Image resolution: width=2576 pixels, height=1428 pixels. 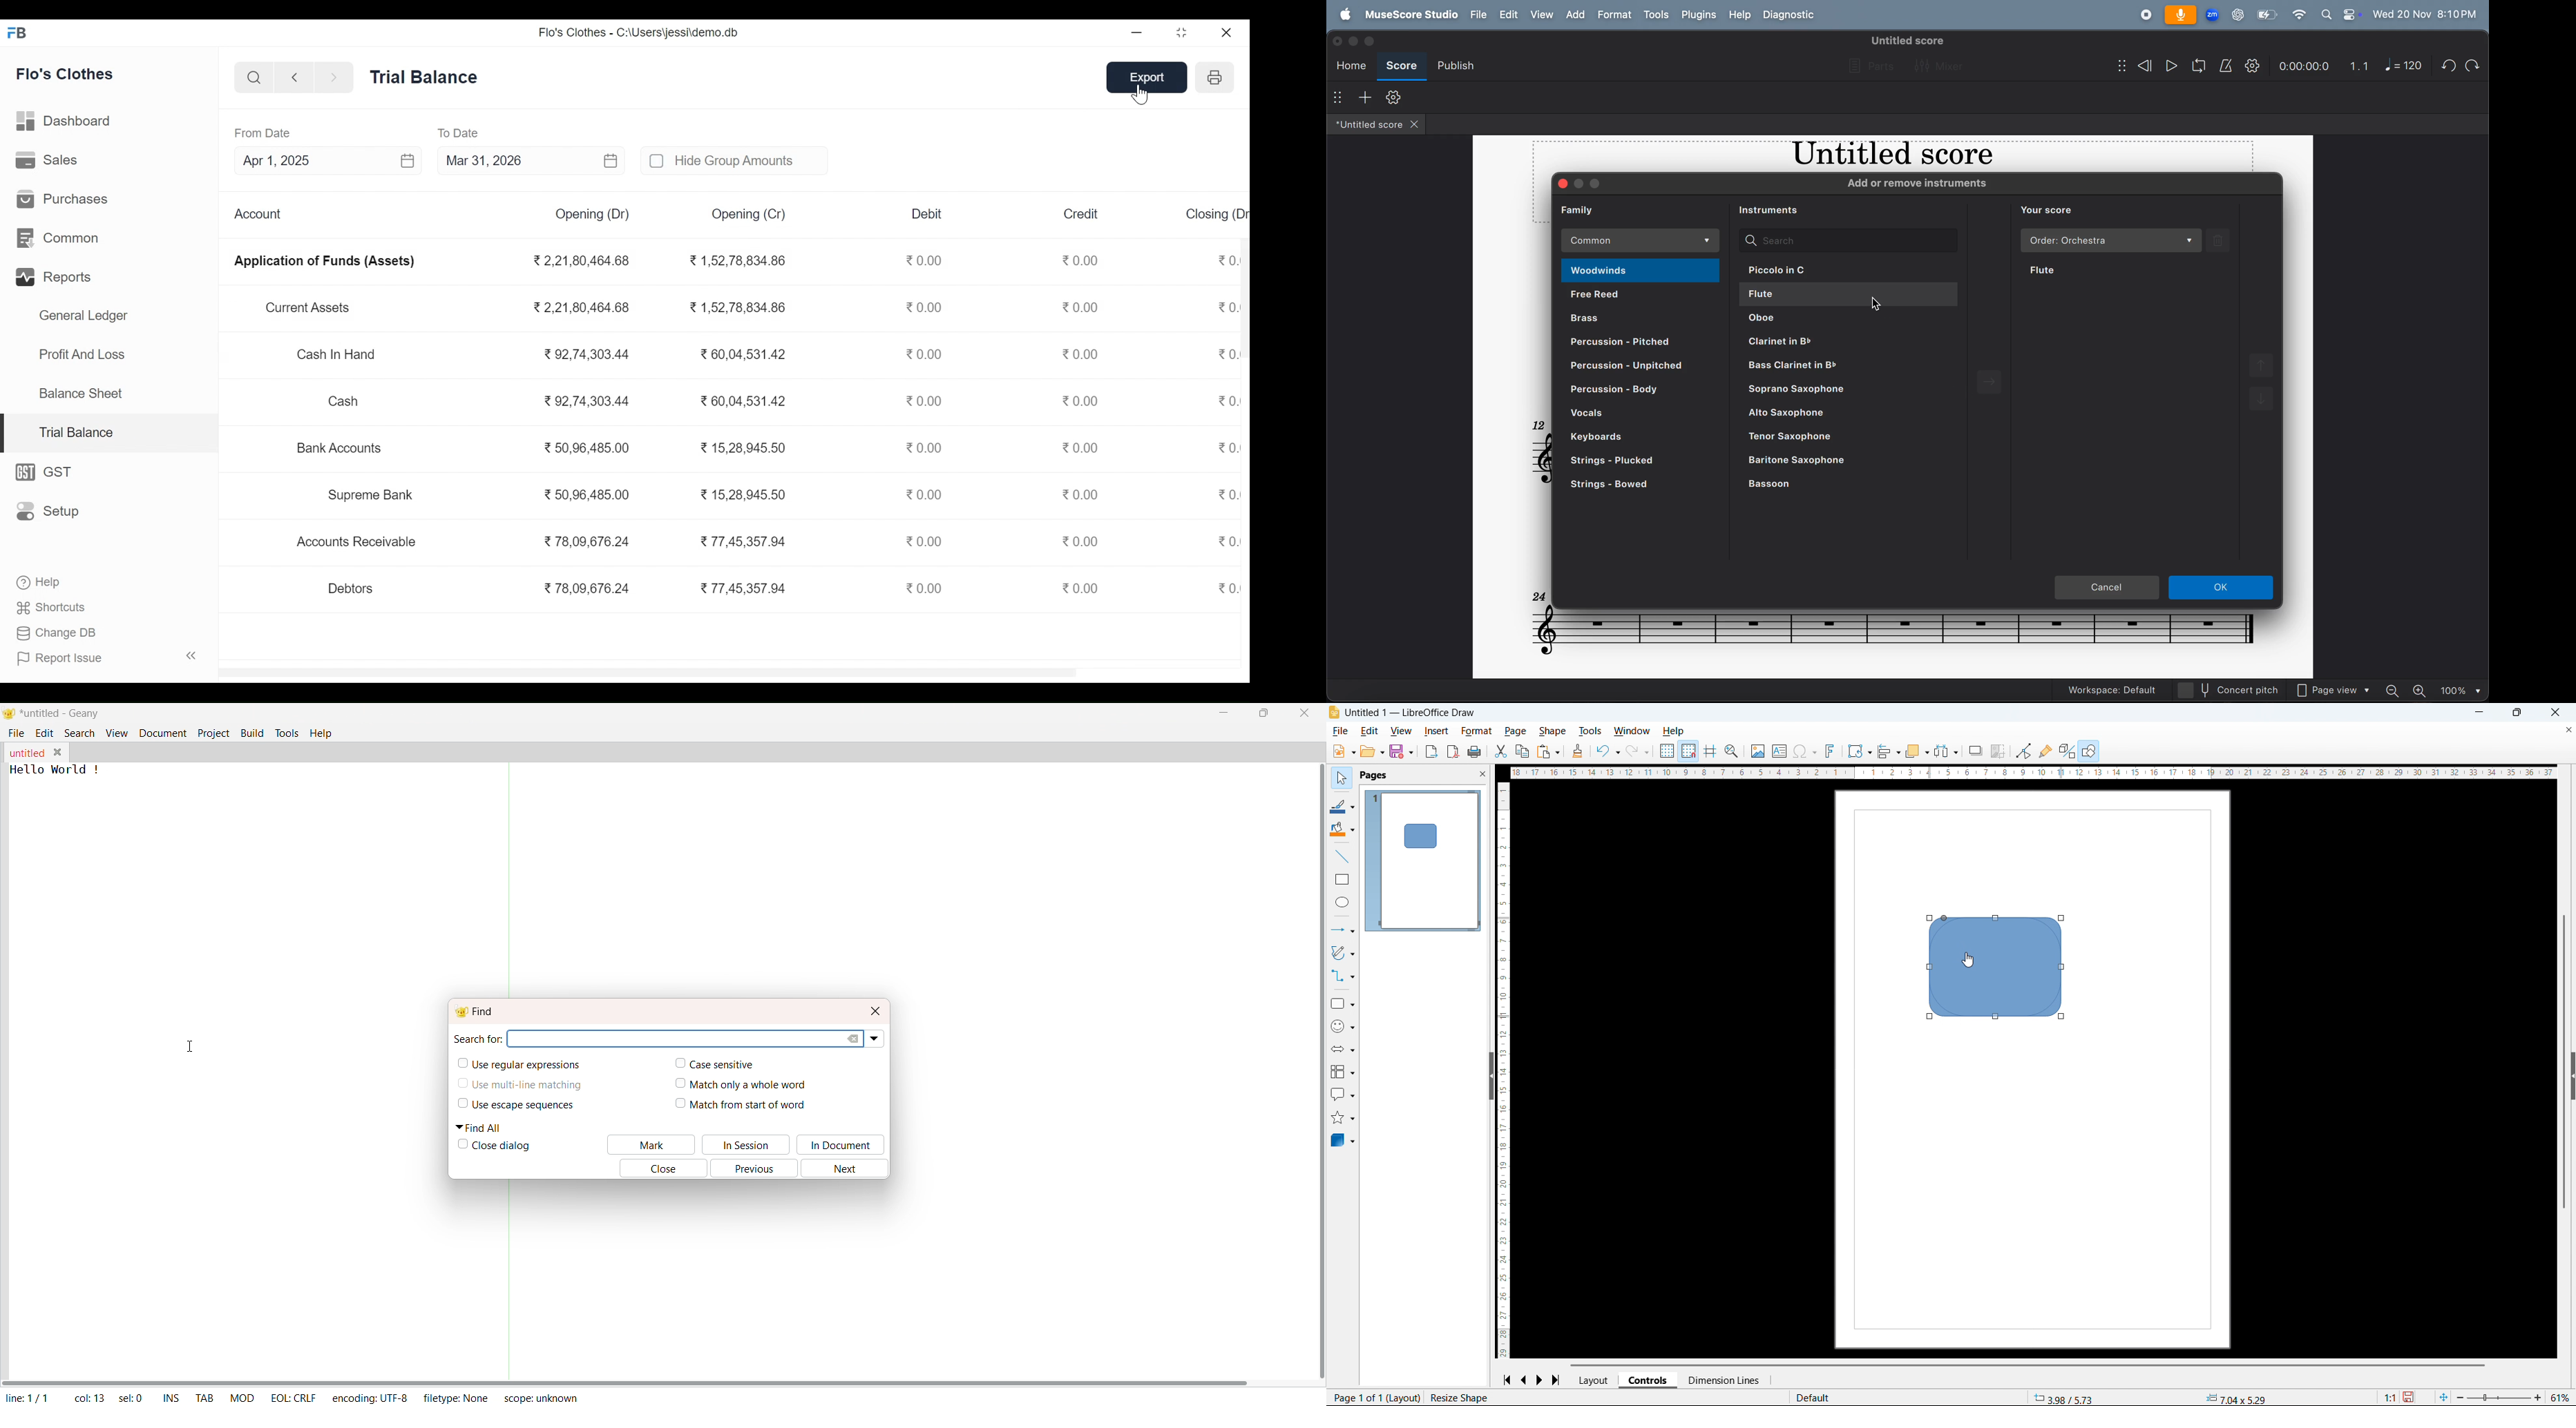 What do you see at coordinates (1504, 1071) in the screenshot?
I see `Vertical ruler ` at bounding box center [1504, 1071].